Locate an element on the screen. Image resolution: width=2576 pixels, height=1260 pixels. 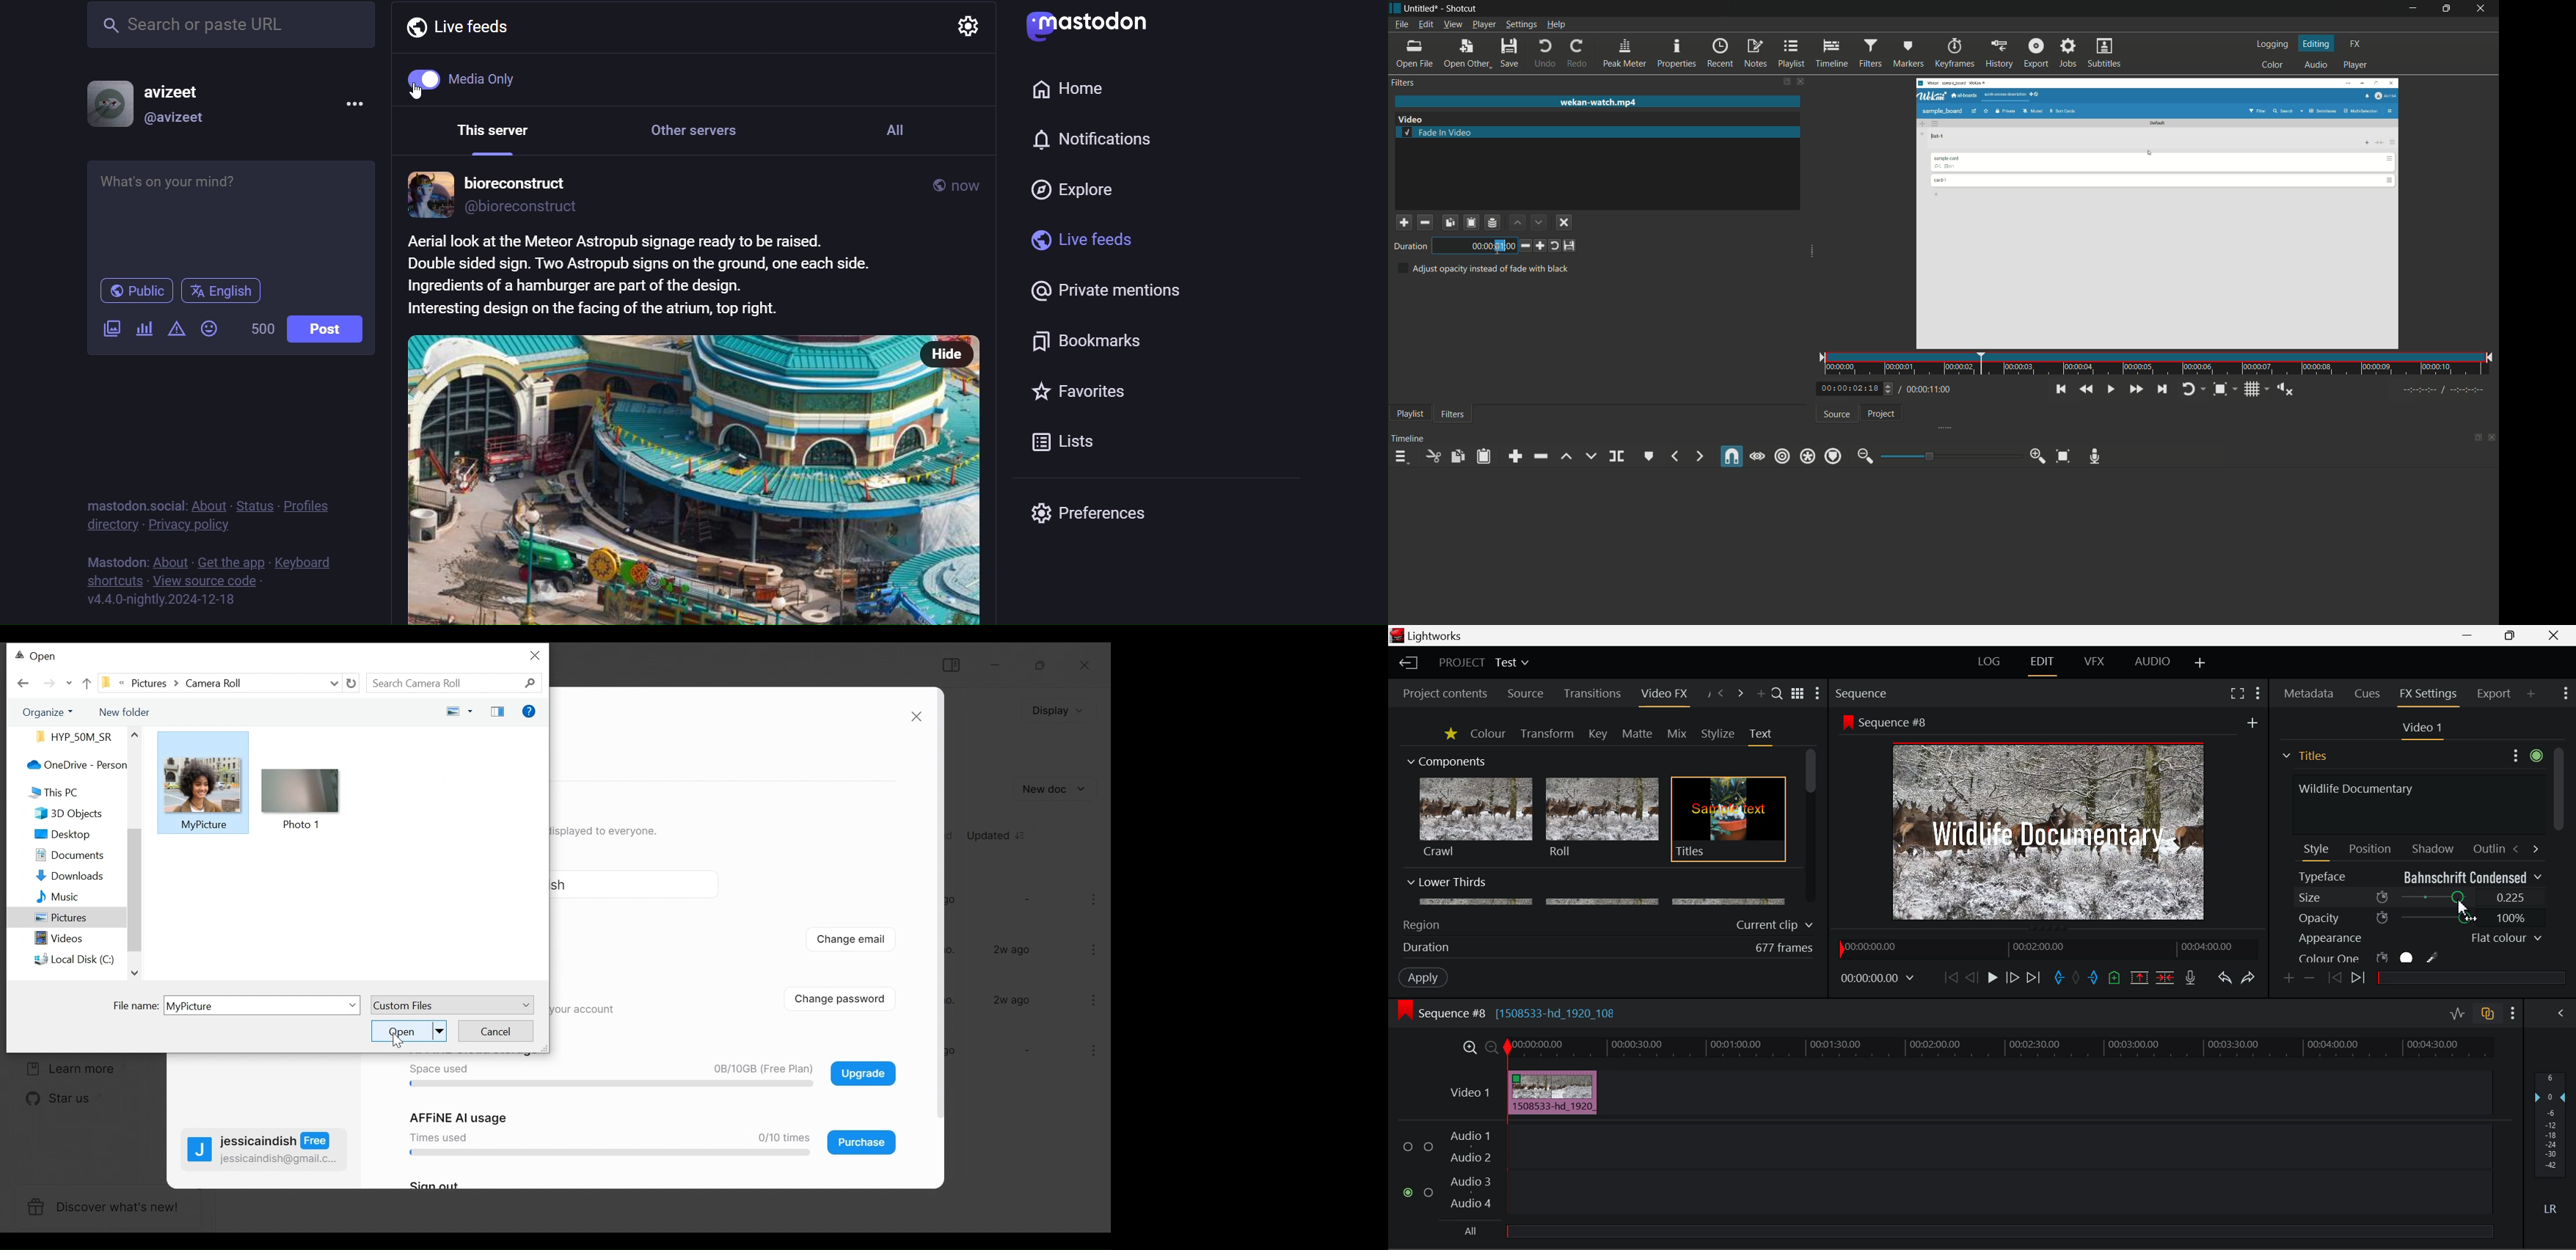
zoom out is located at coordinates (1866, 456).